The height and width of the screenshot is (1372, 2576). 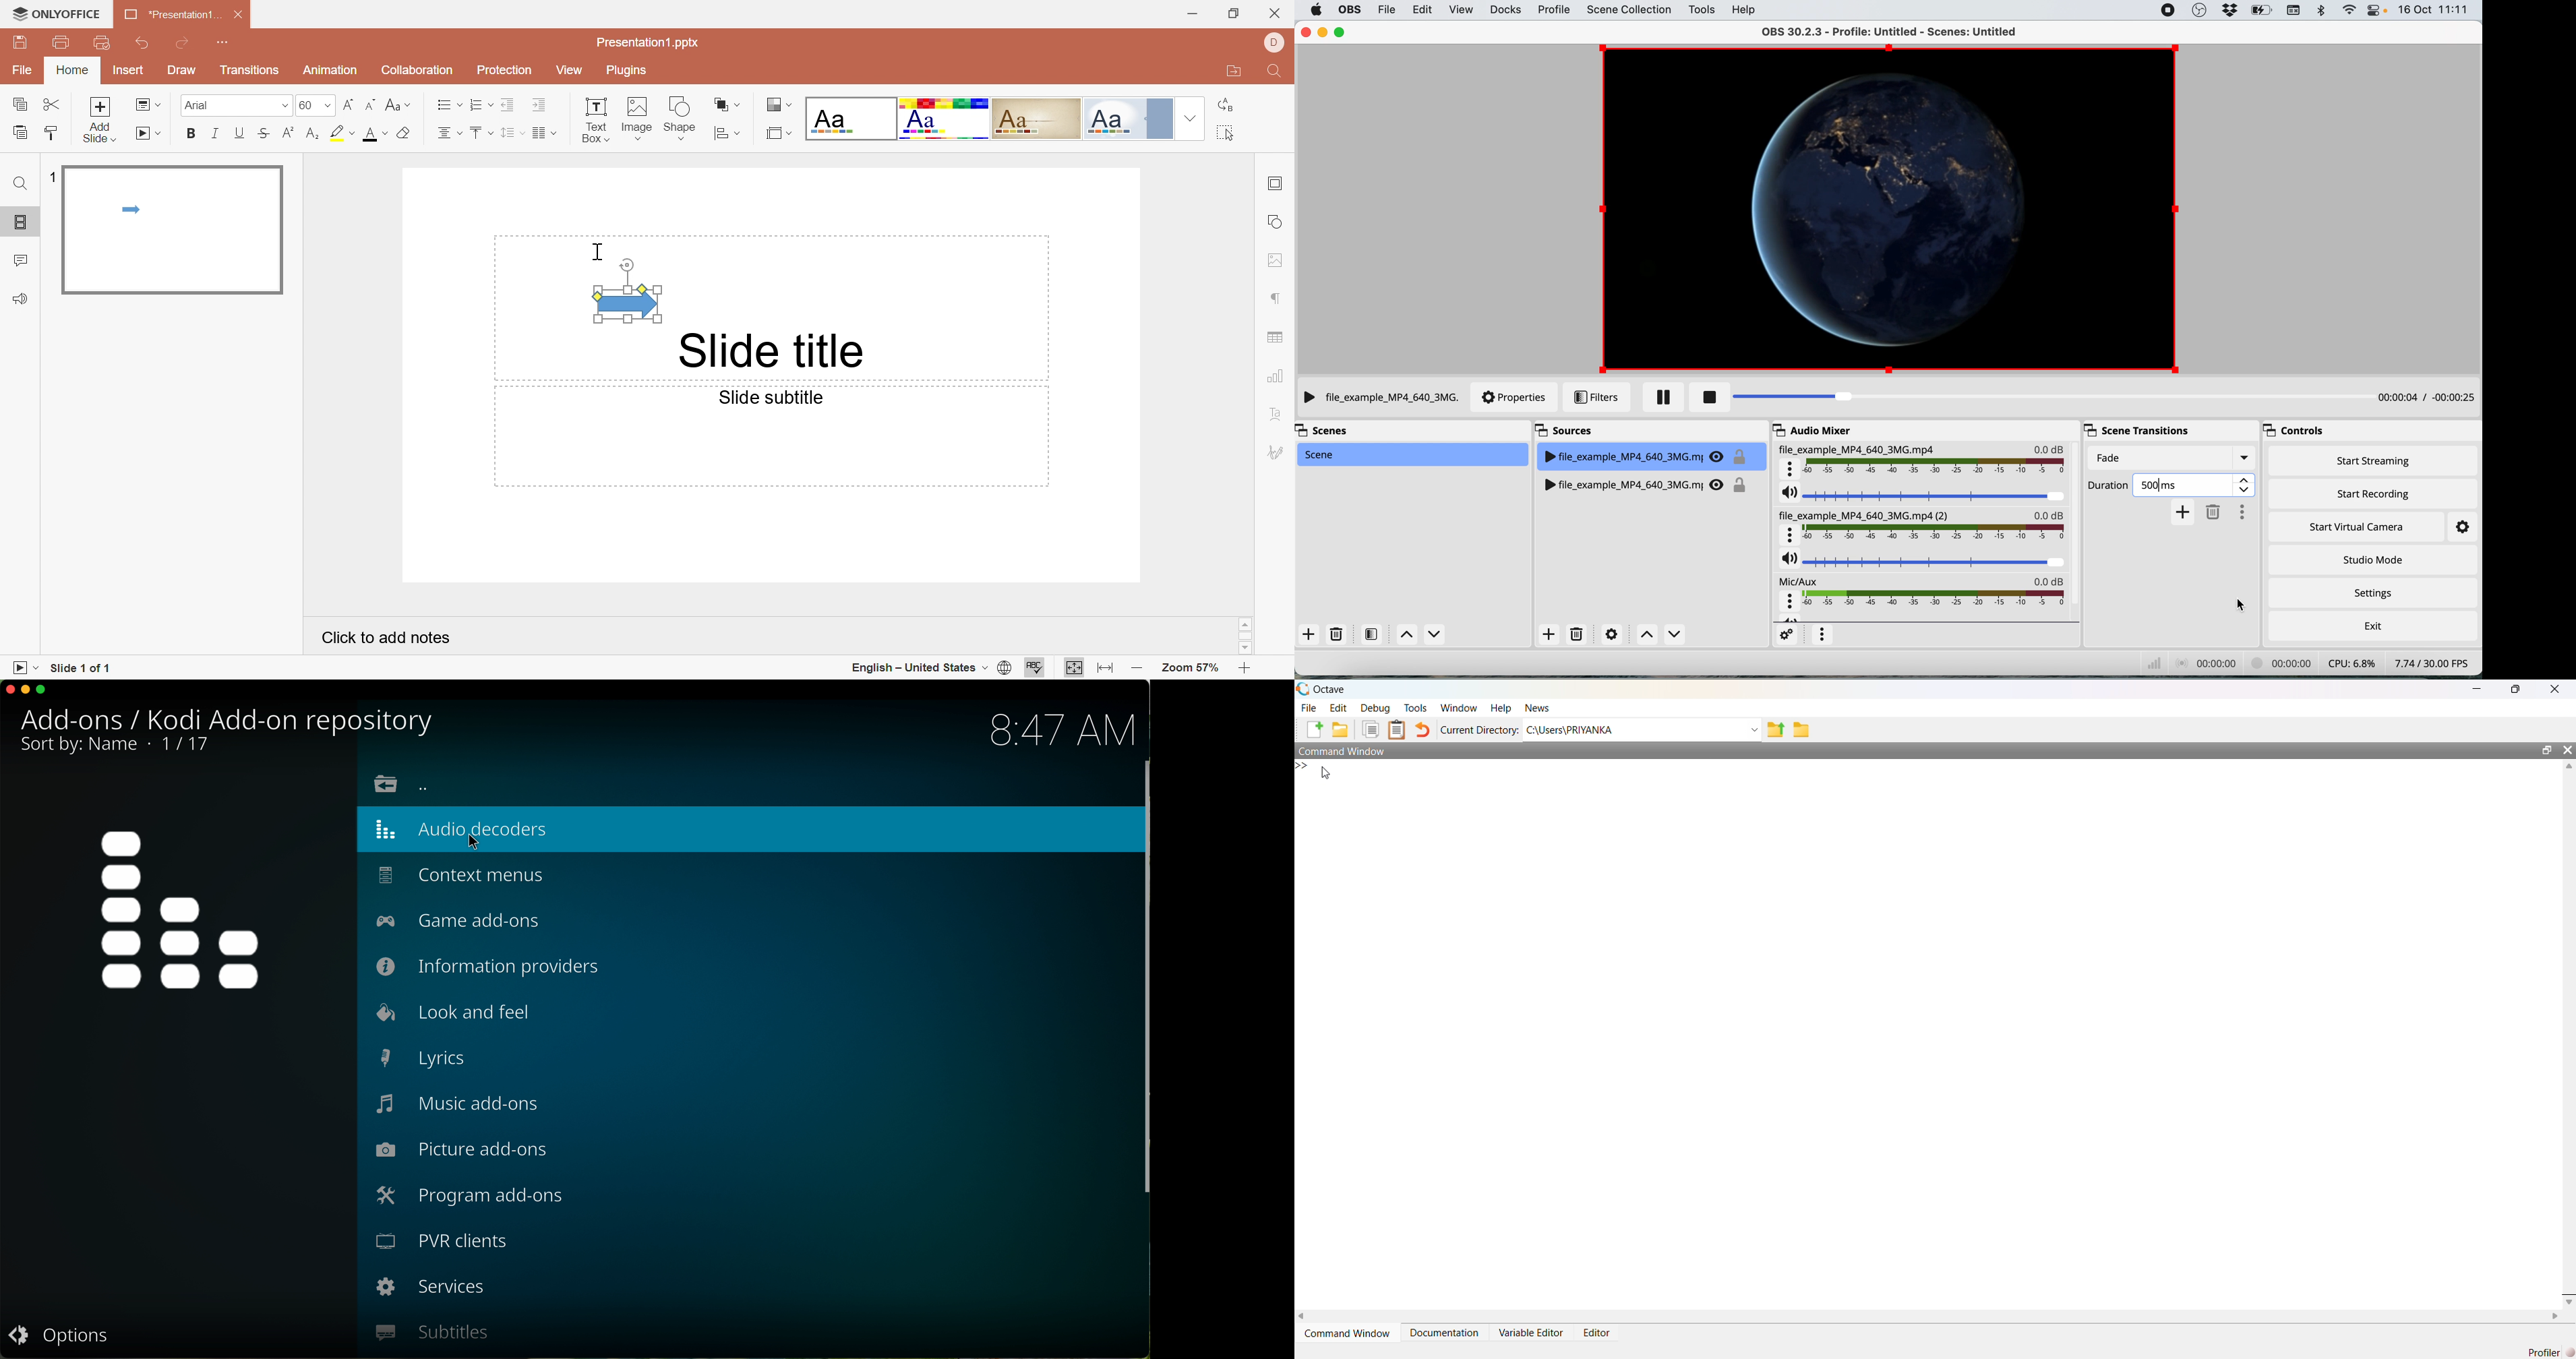 I want to click on Kodi add-on repository, so click(x=231, y=719).